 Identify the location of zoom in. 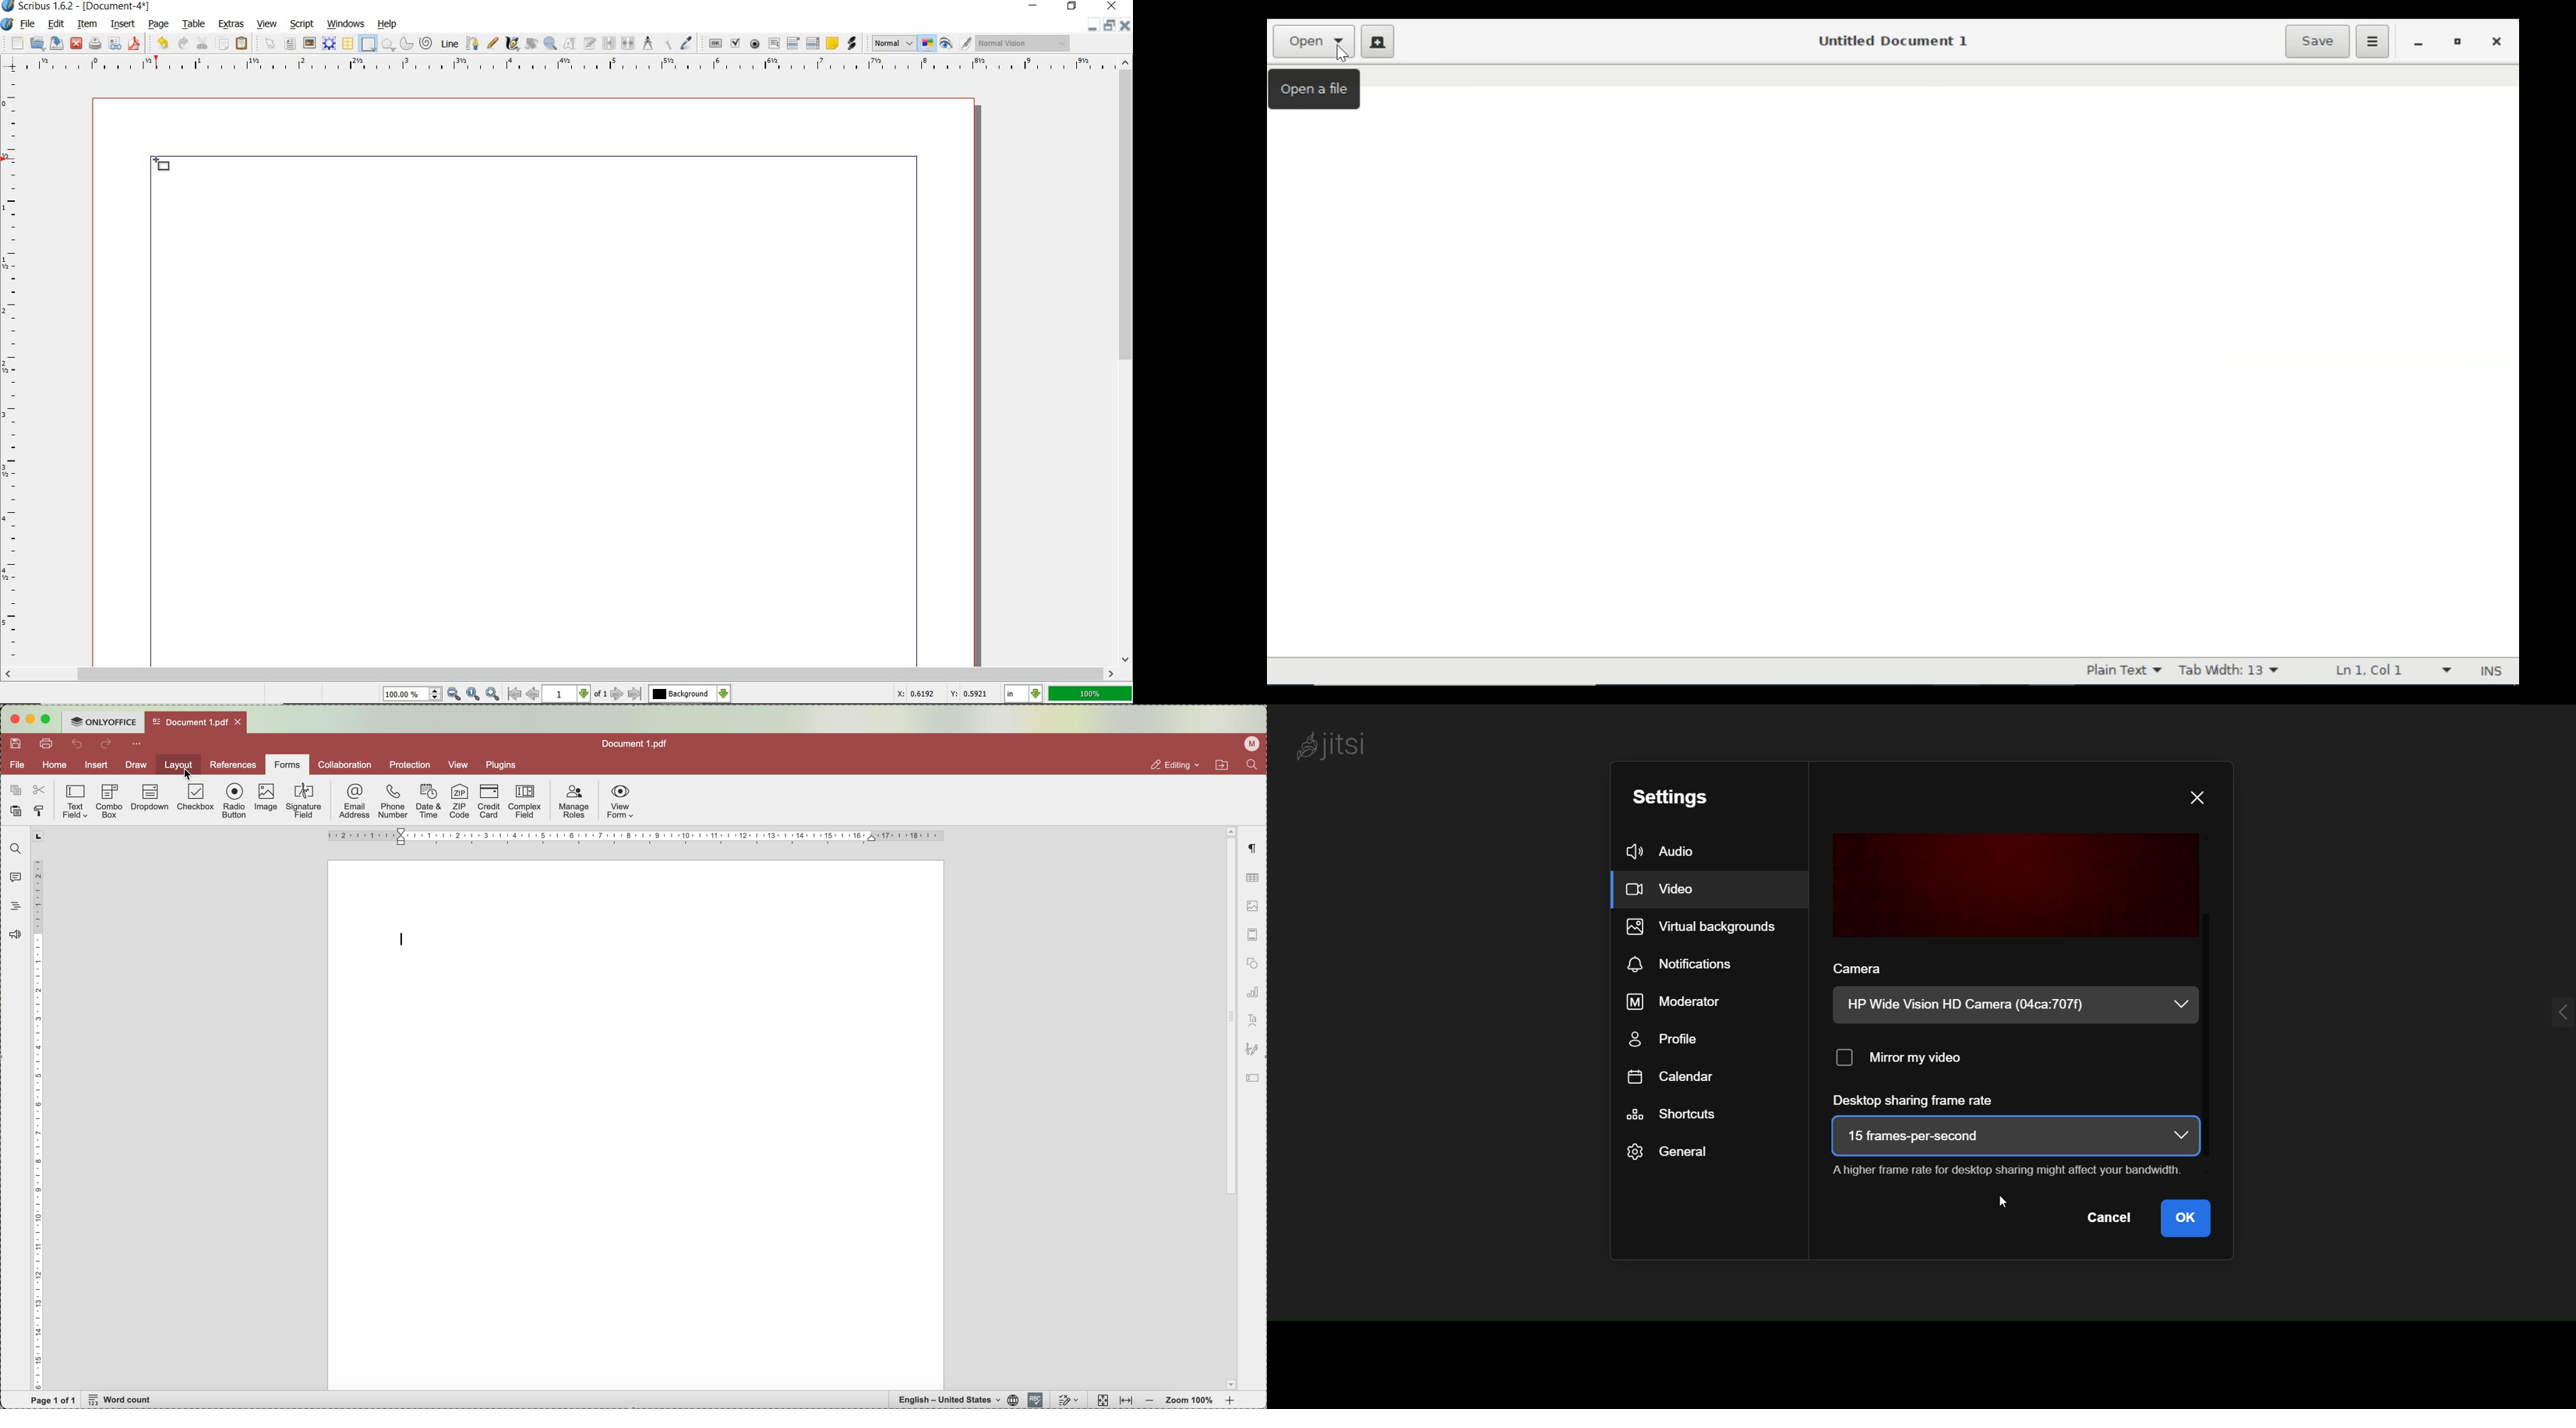
(493, 694).